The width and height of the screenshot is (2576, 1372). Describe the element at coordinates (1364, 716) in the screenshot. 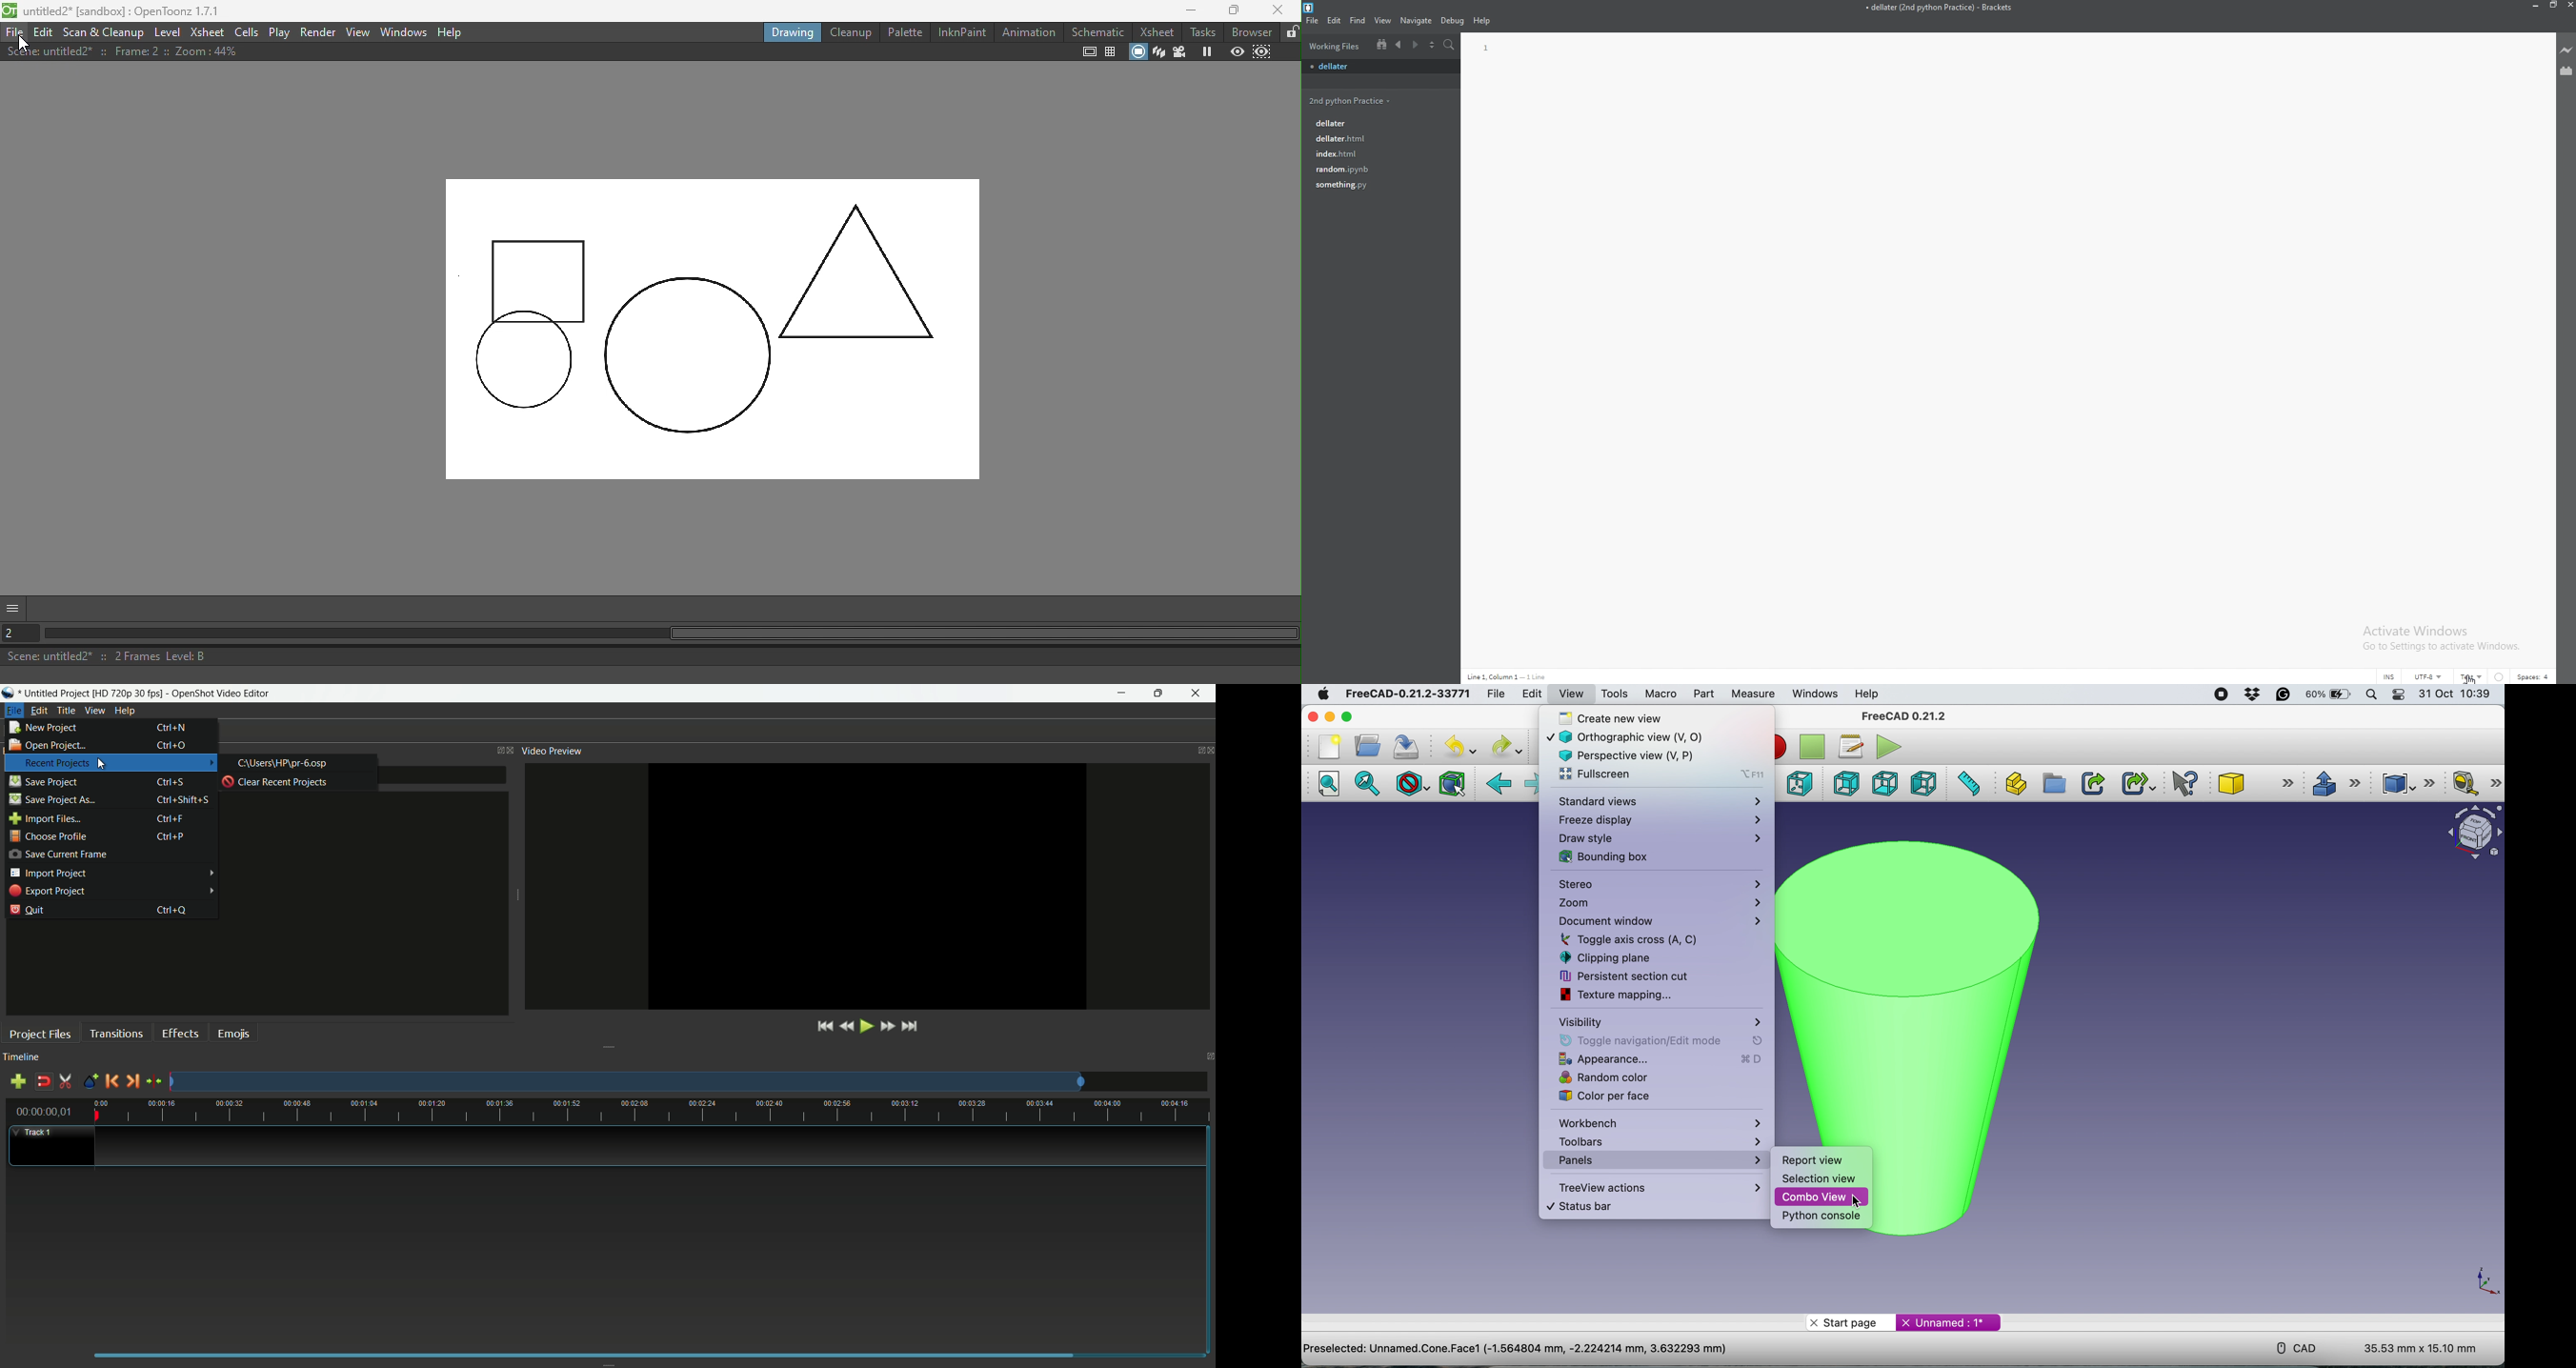

I see `maximise` at that location.